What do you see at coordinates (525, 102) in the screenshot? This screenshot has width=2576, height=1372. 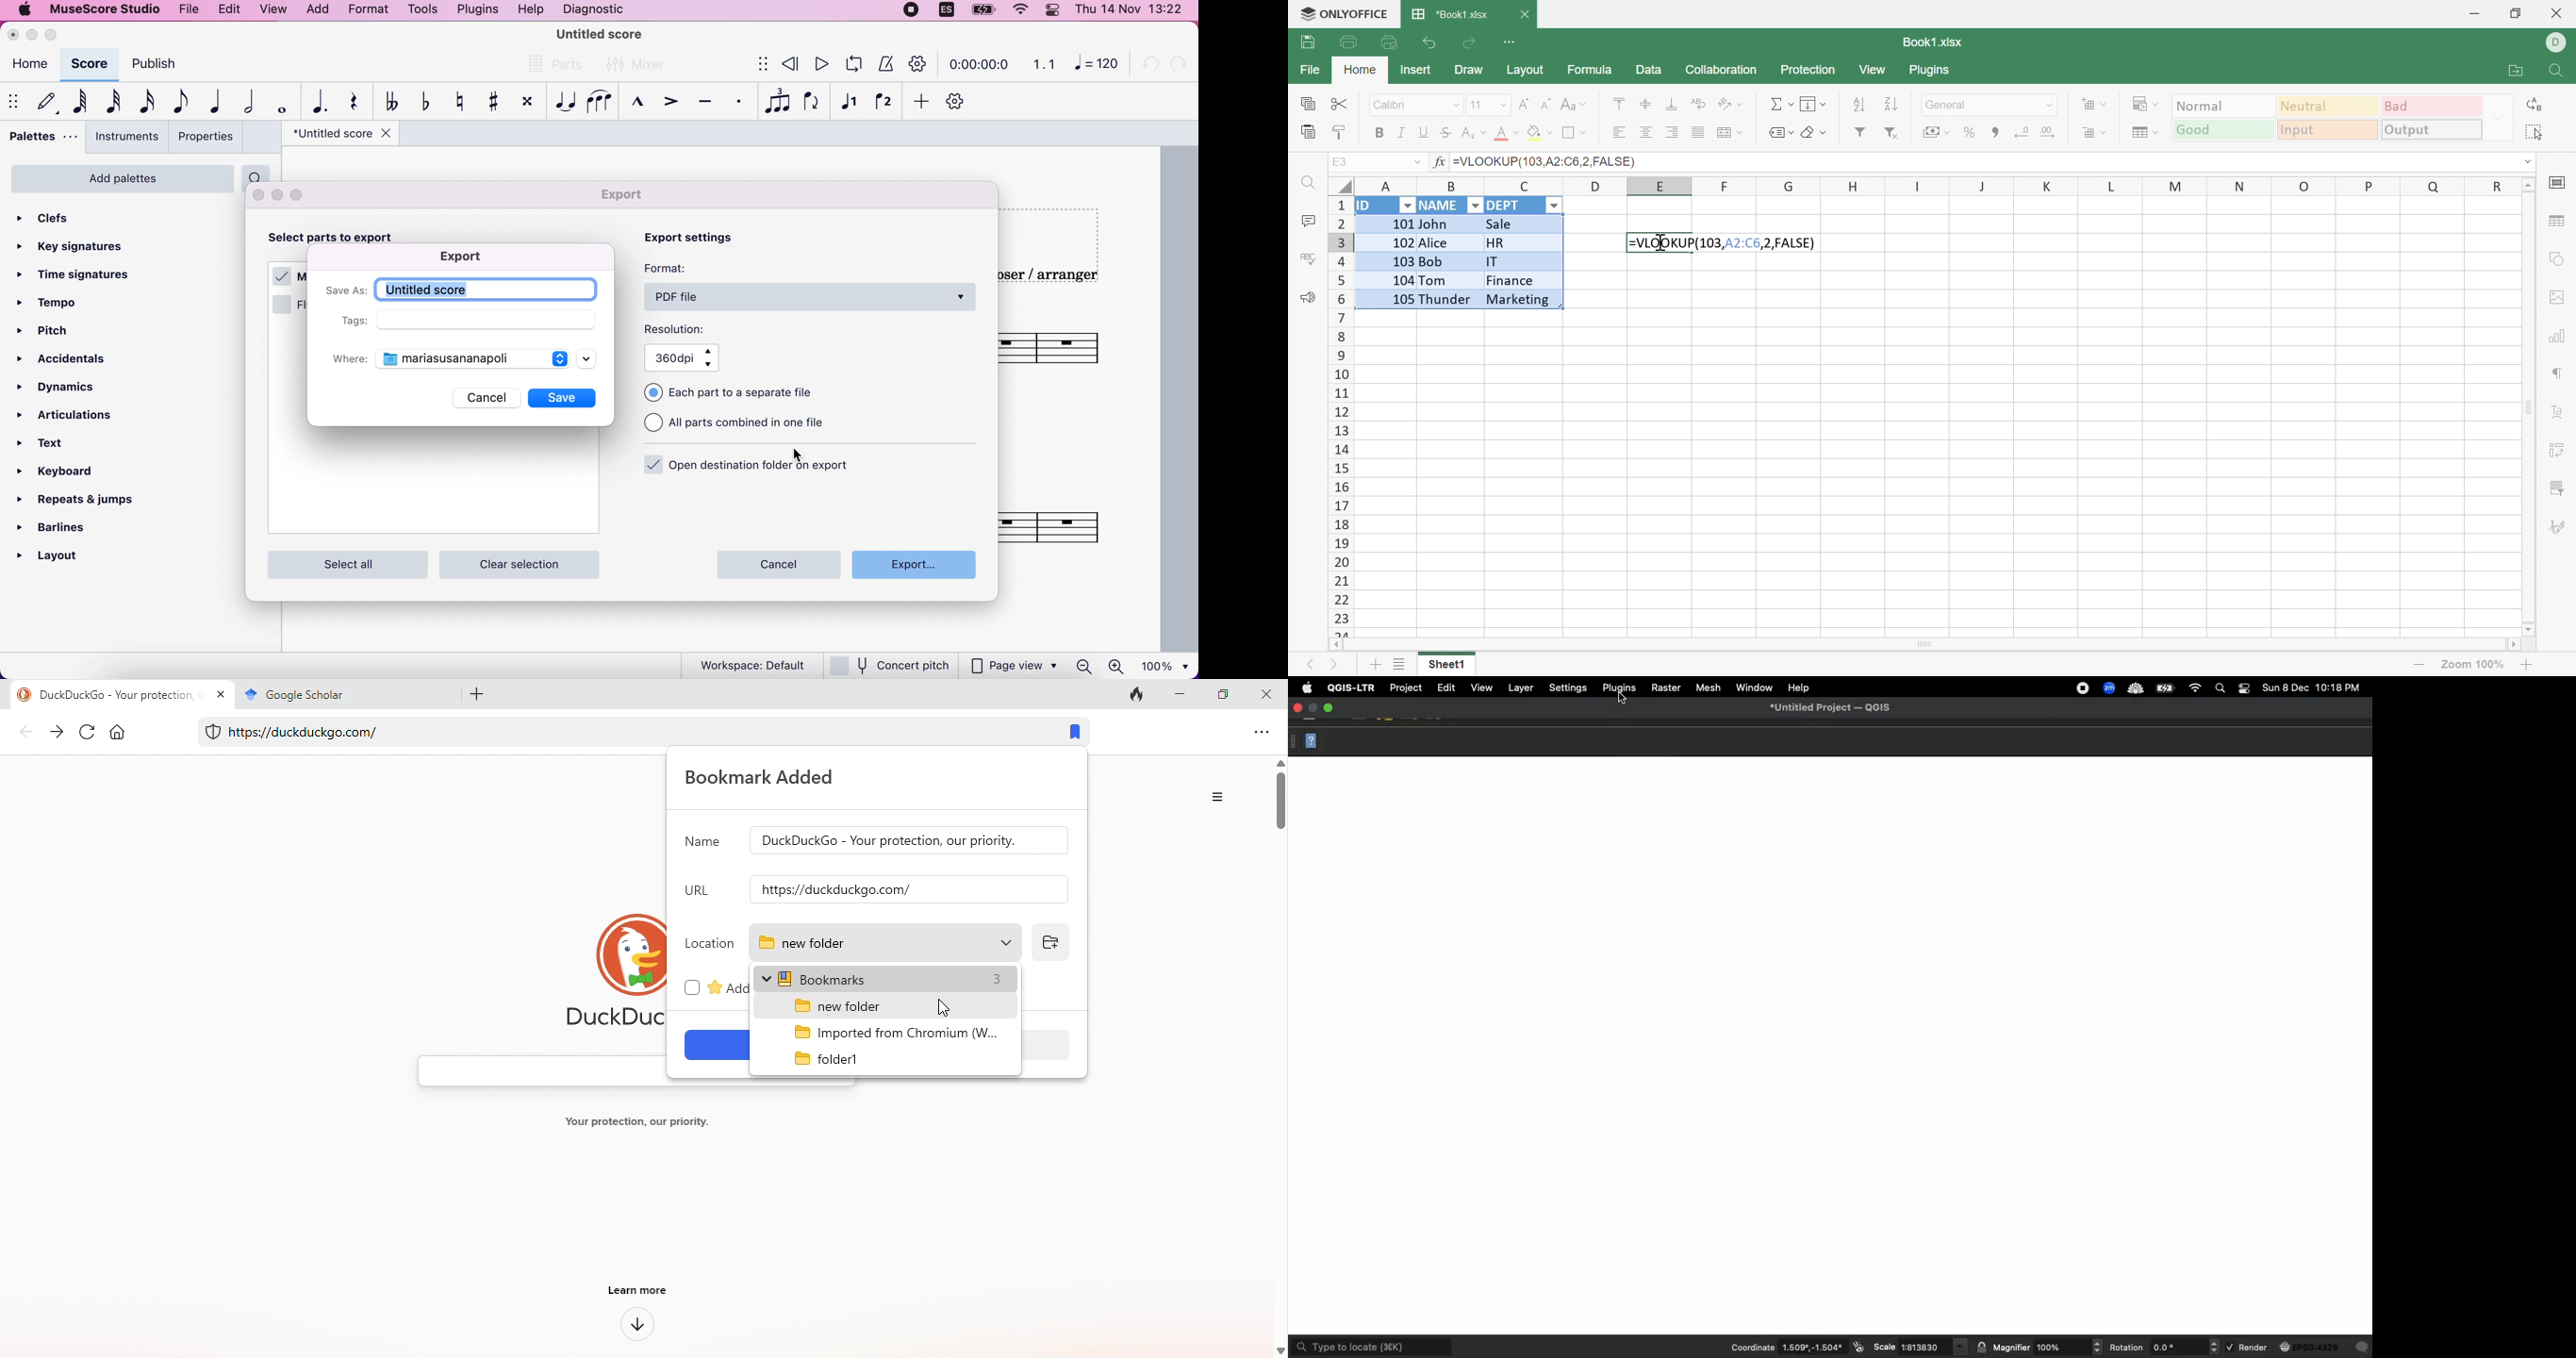 I see `toggle double sharp` at bounding box center [525, 102].